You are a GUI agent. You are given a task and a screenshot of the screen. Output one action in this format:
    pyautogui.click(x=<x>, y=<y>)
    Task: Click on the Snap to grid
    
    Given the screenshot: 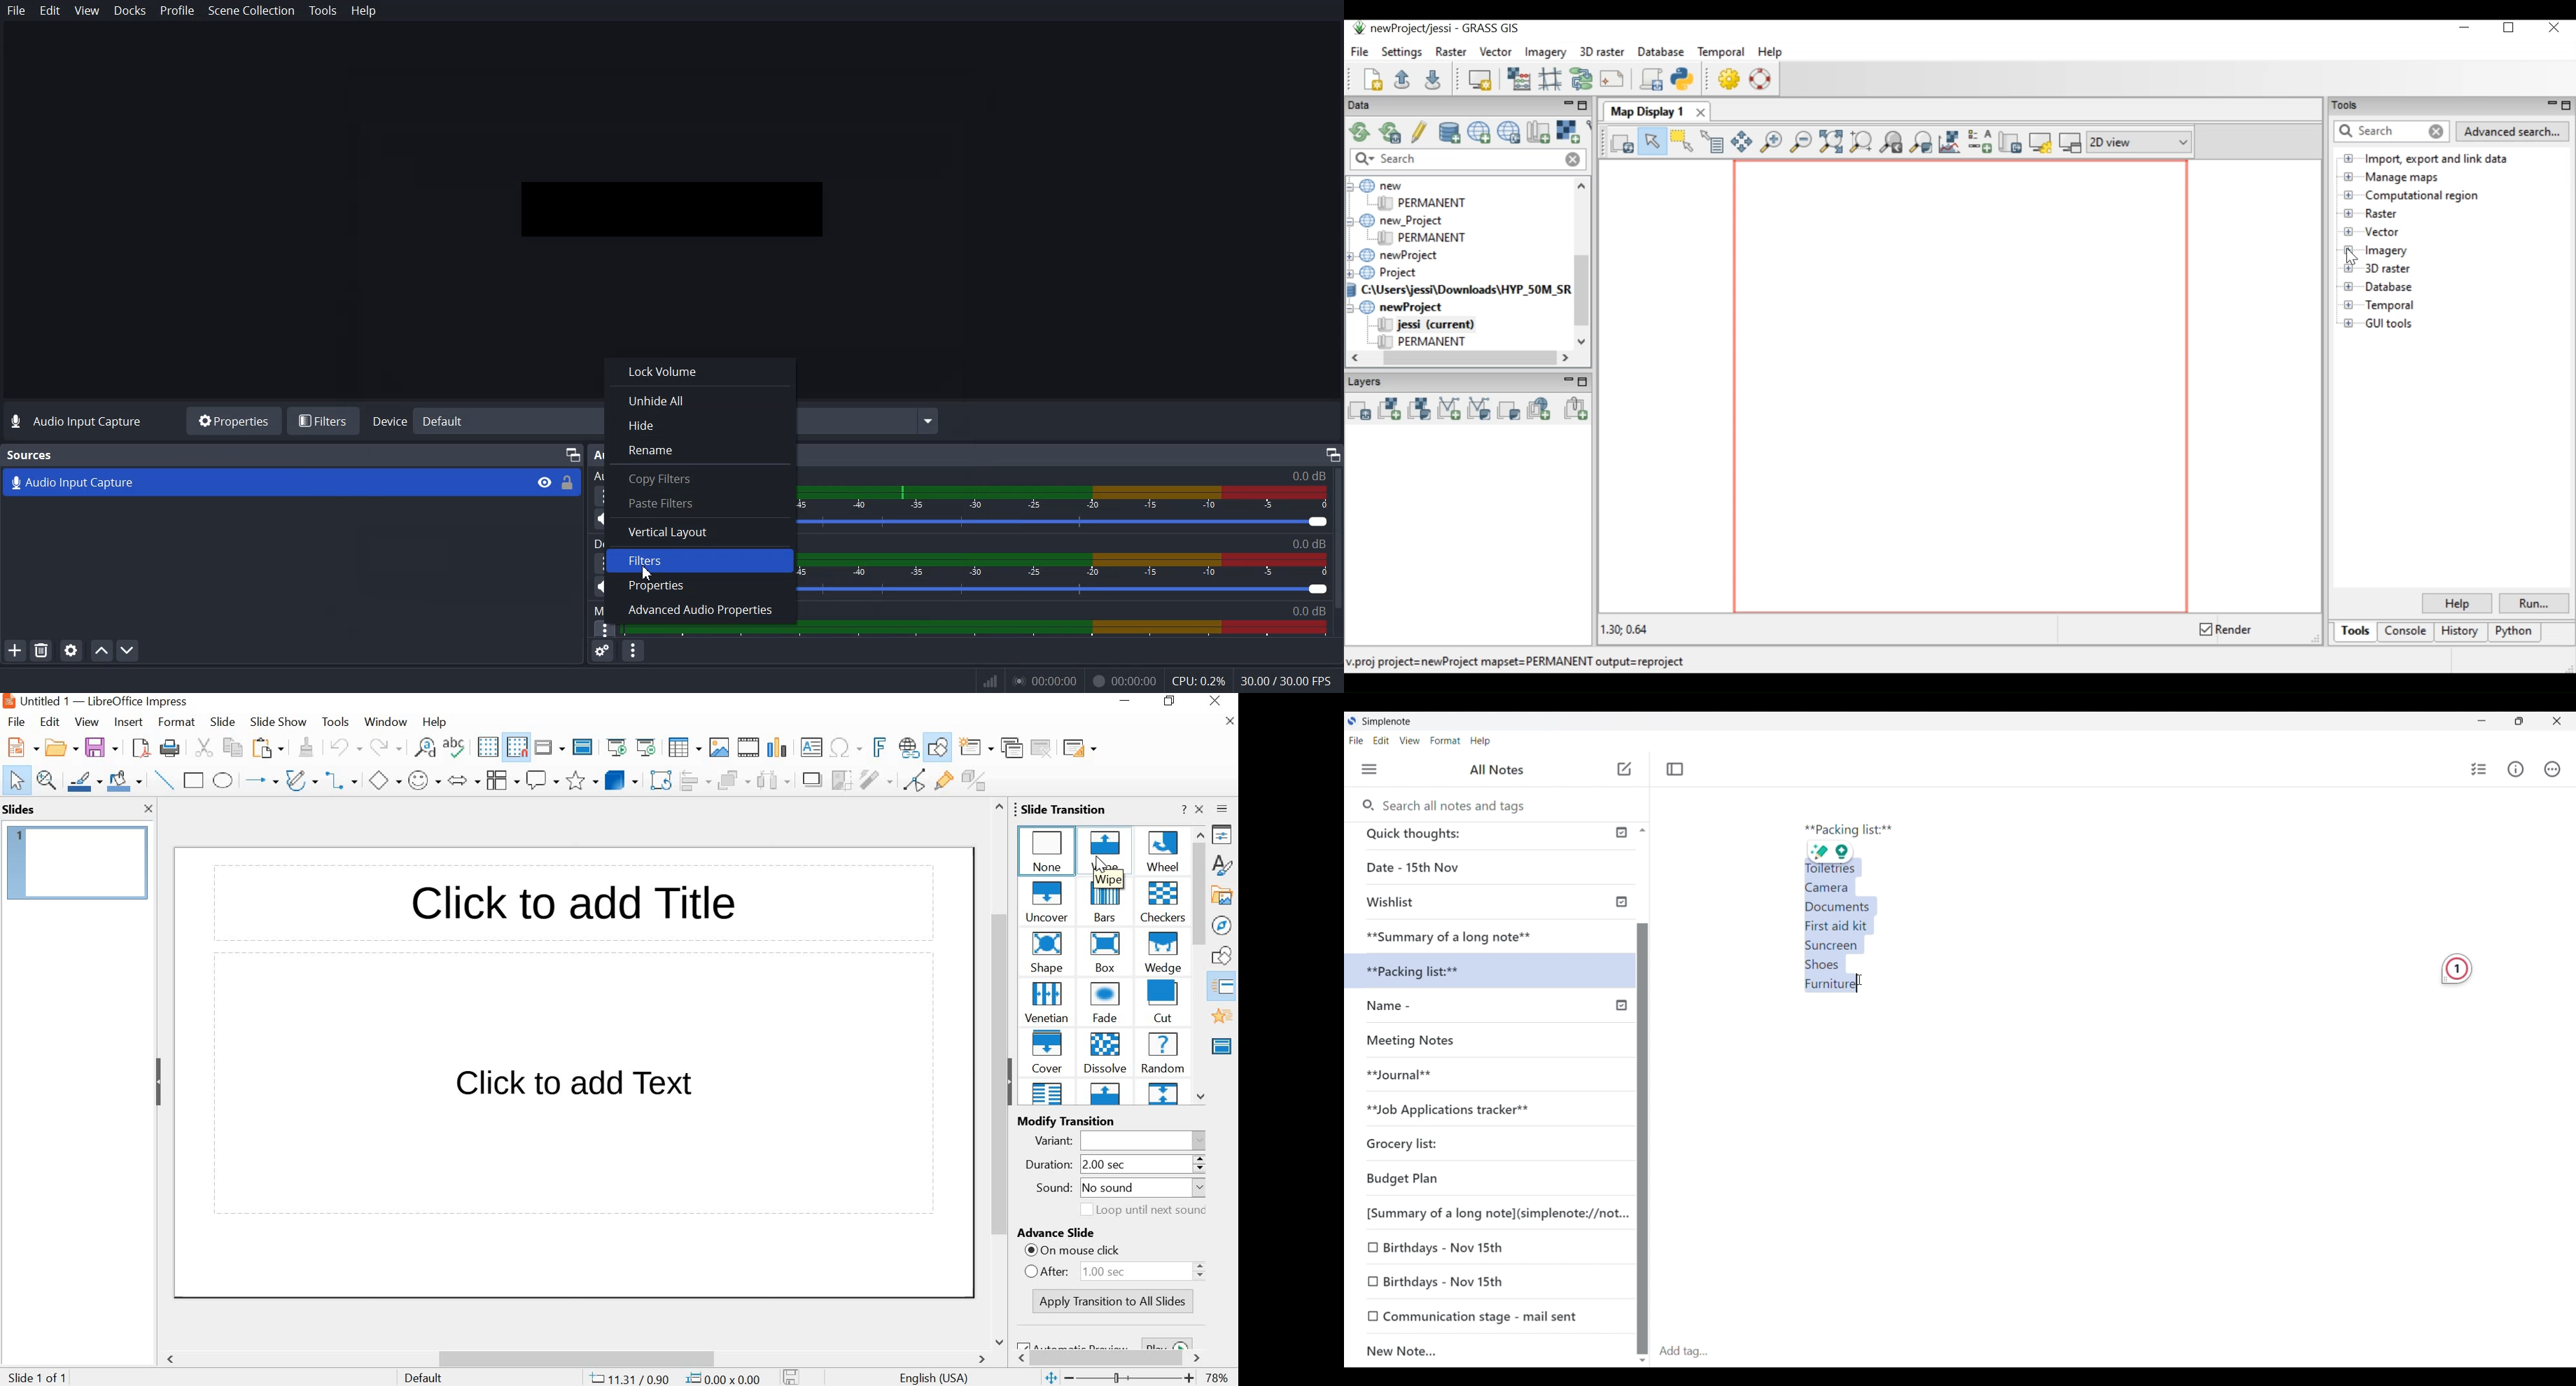 What is the action you would take?
    pyautogui.click(x=516, y=747)
    